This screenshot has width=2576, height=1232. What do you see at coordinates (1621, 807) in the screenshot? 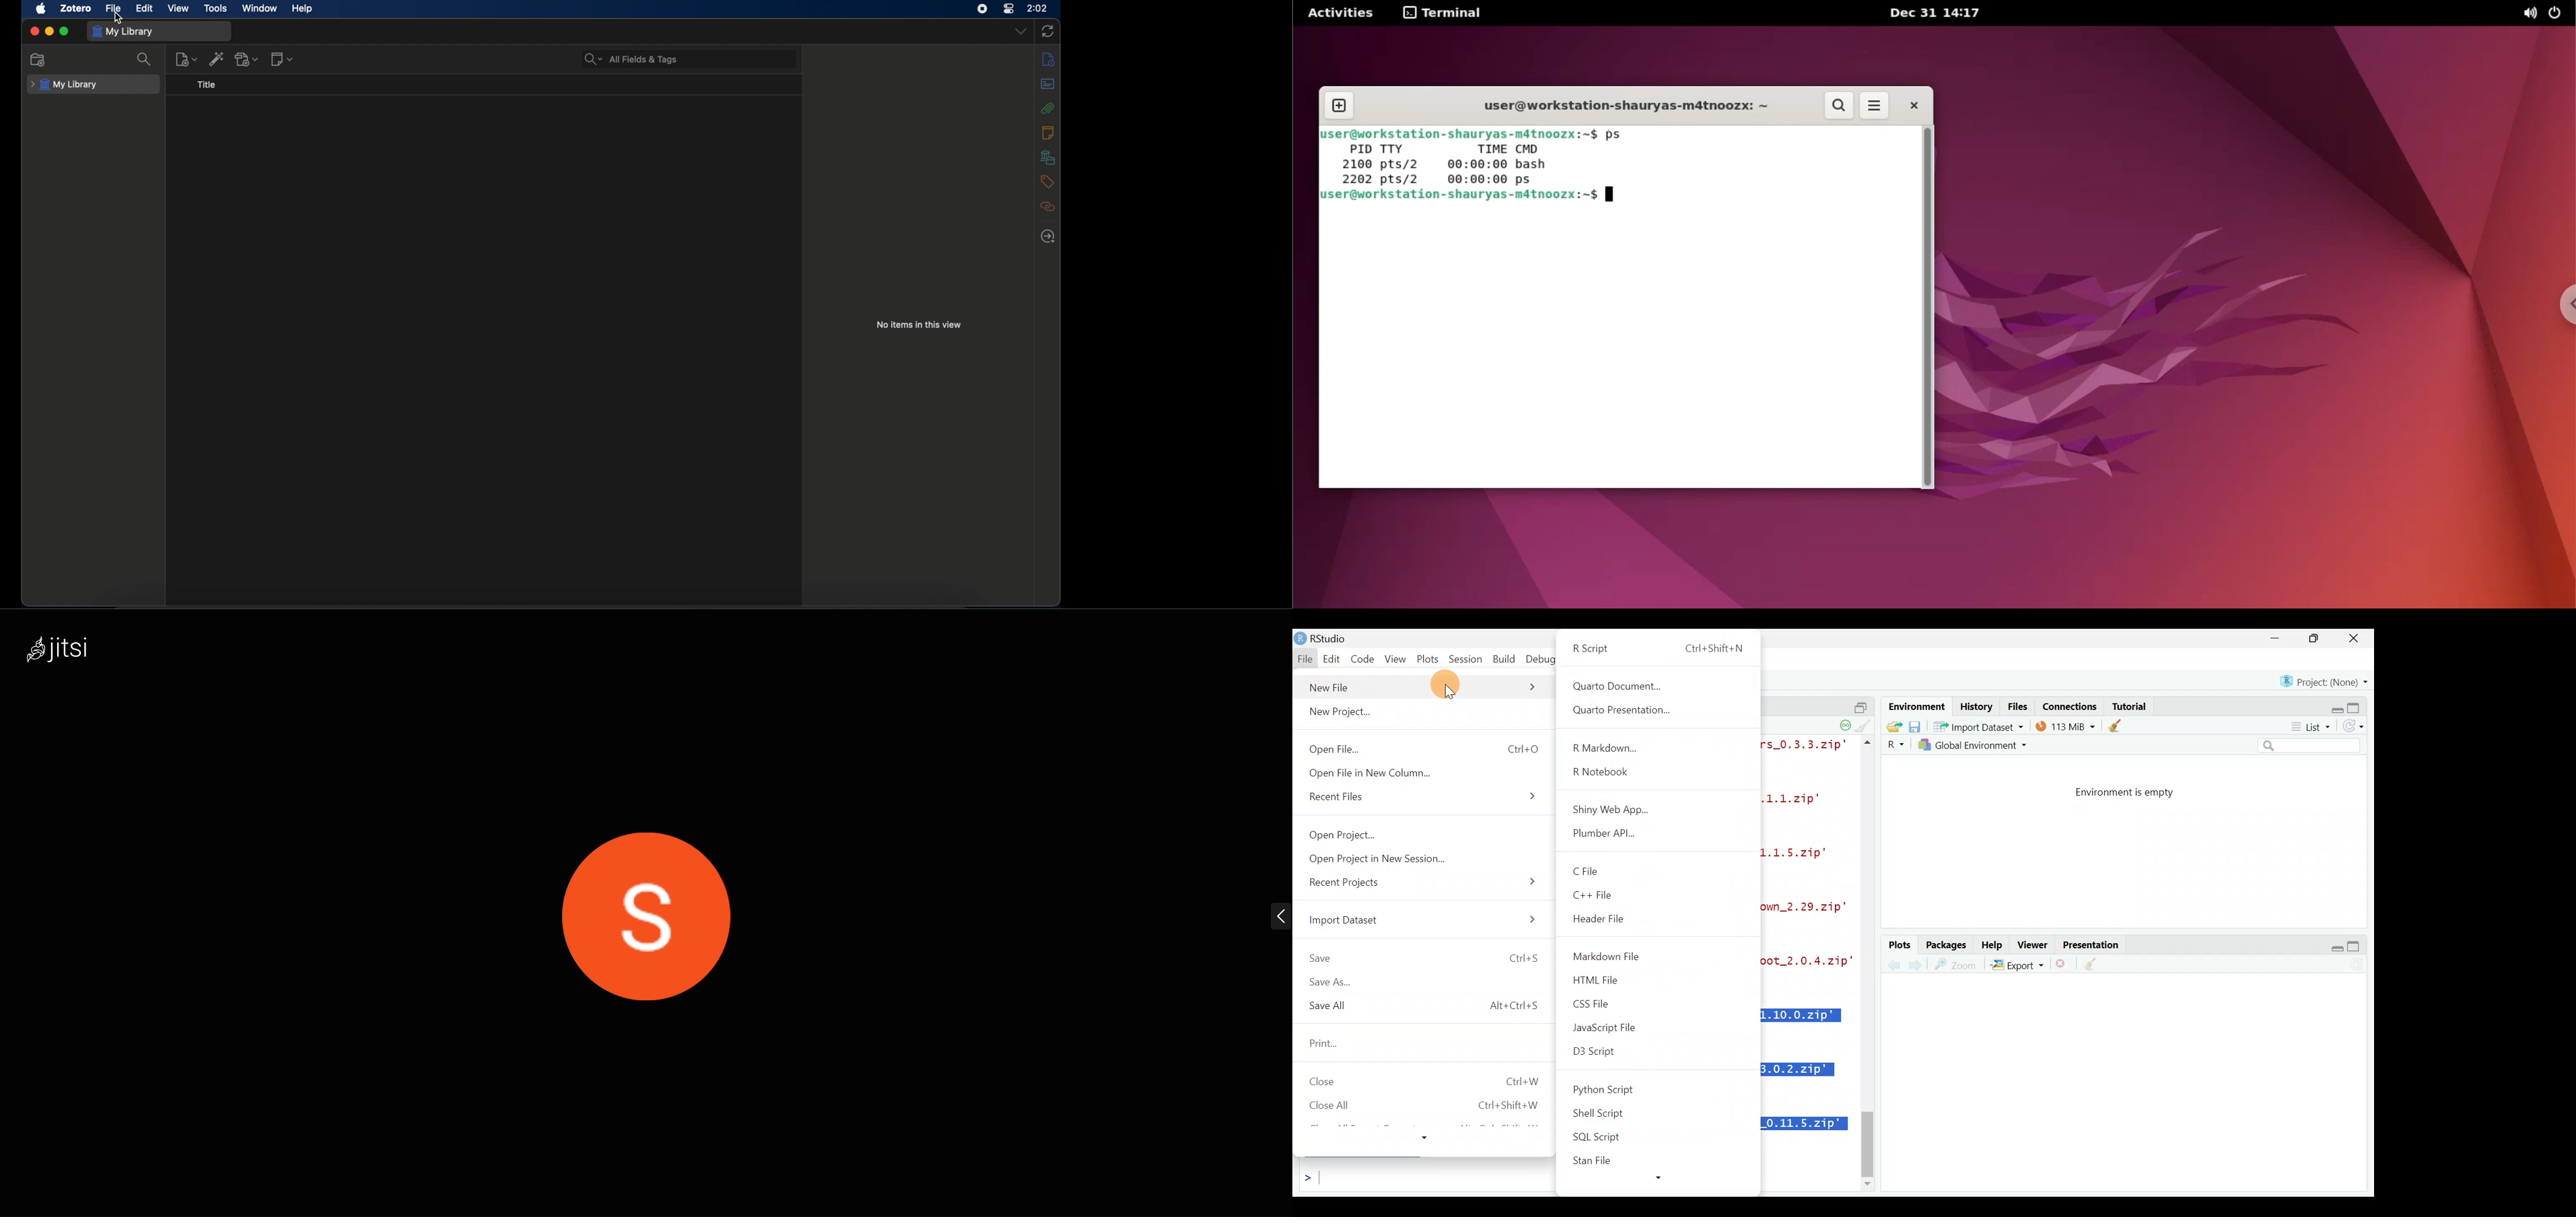
I see `Shiny Web App...` at bounding box center [1621, 807].